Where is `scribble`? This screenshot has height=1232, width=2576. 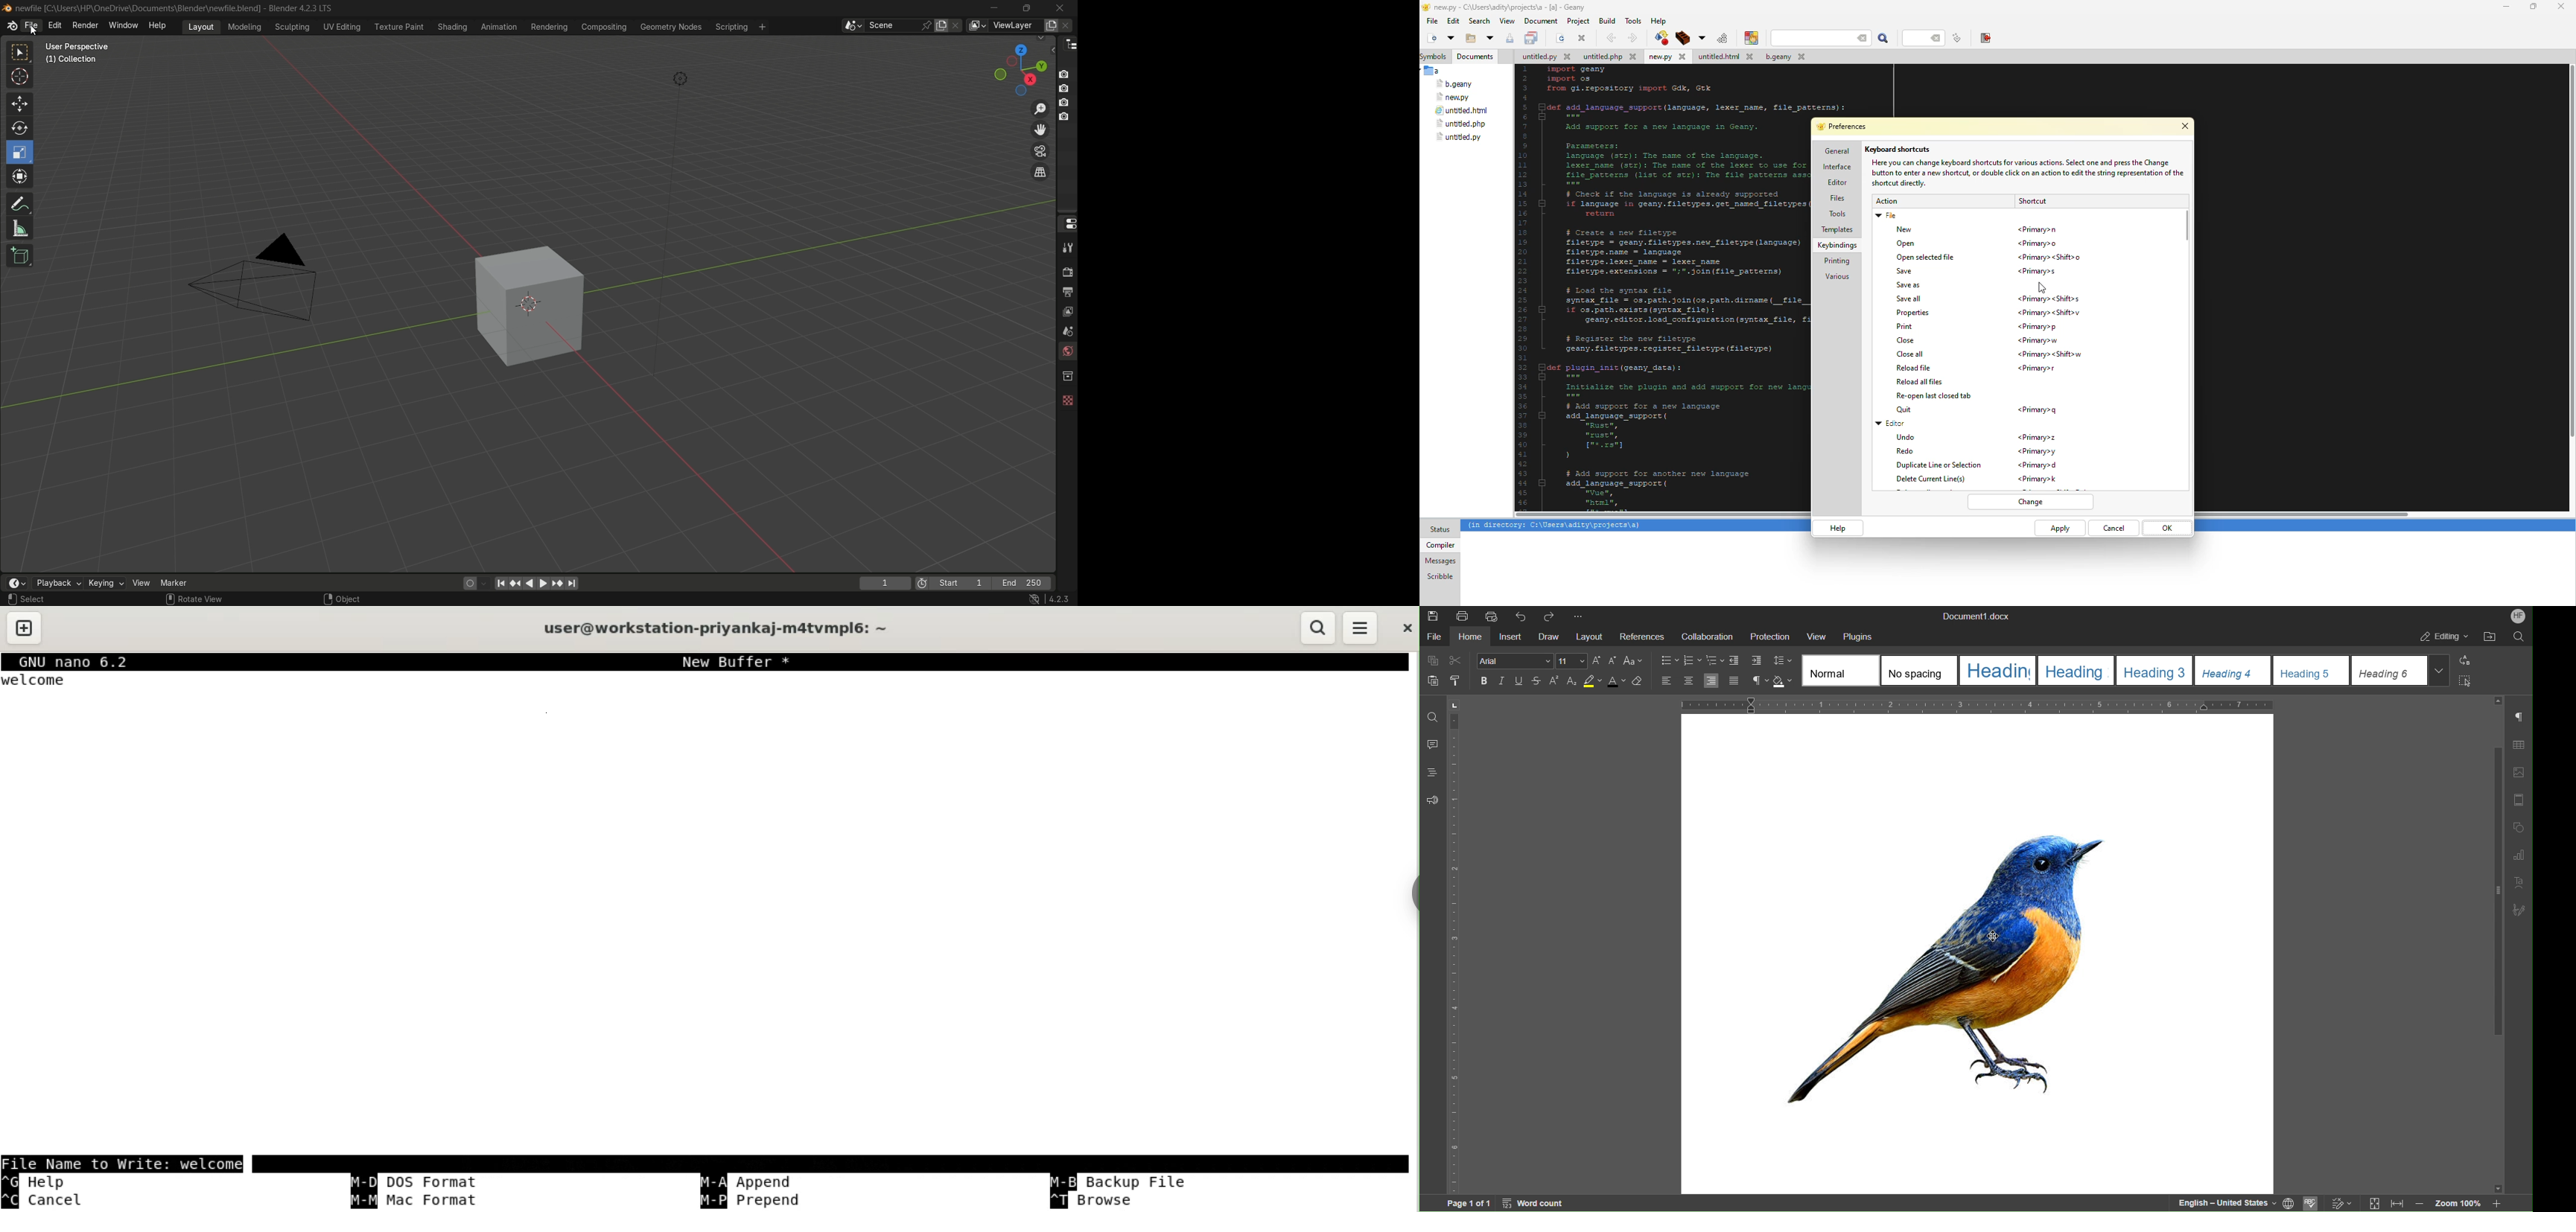
scribble is located at coordinates (1439, 576).